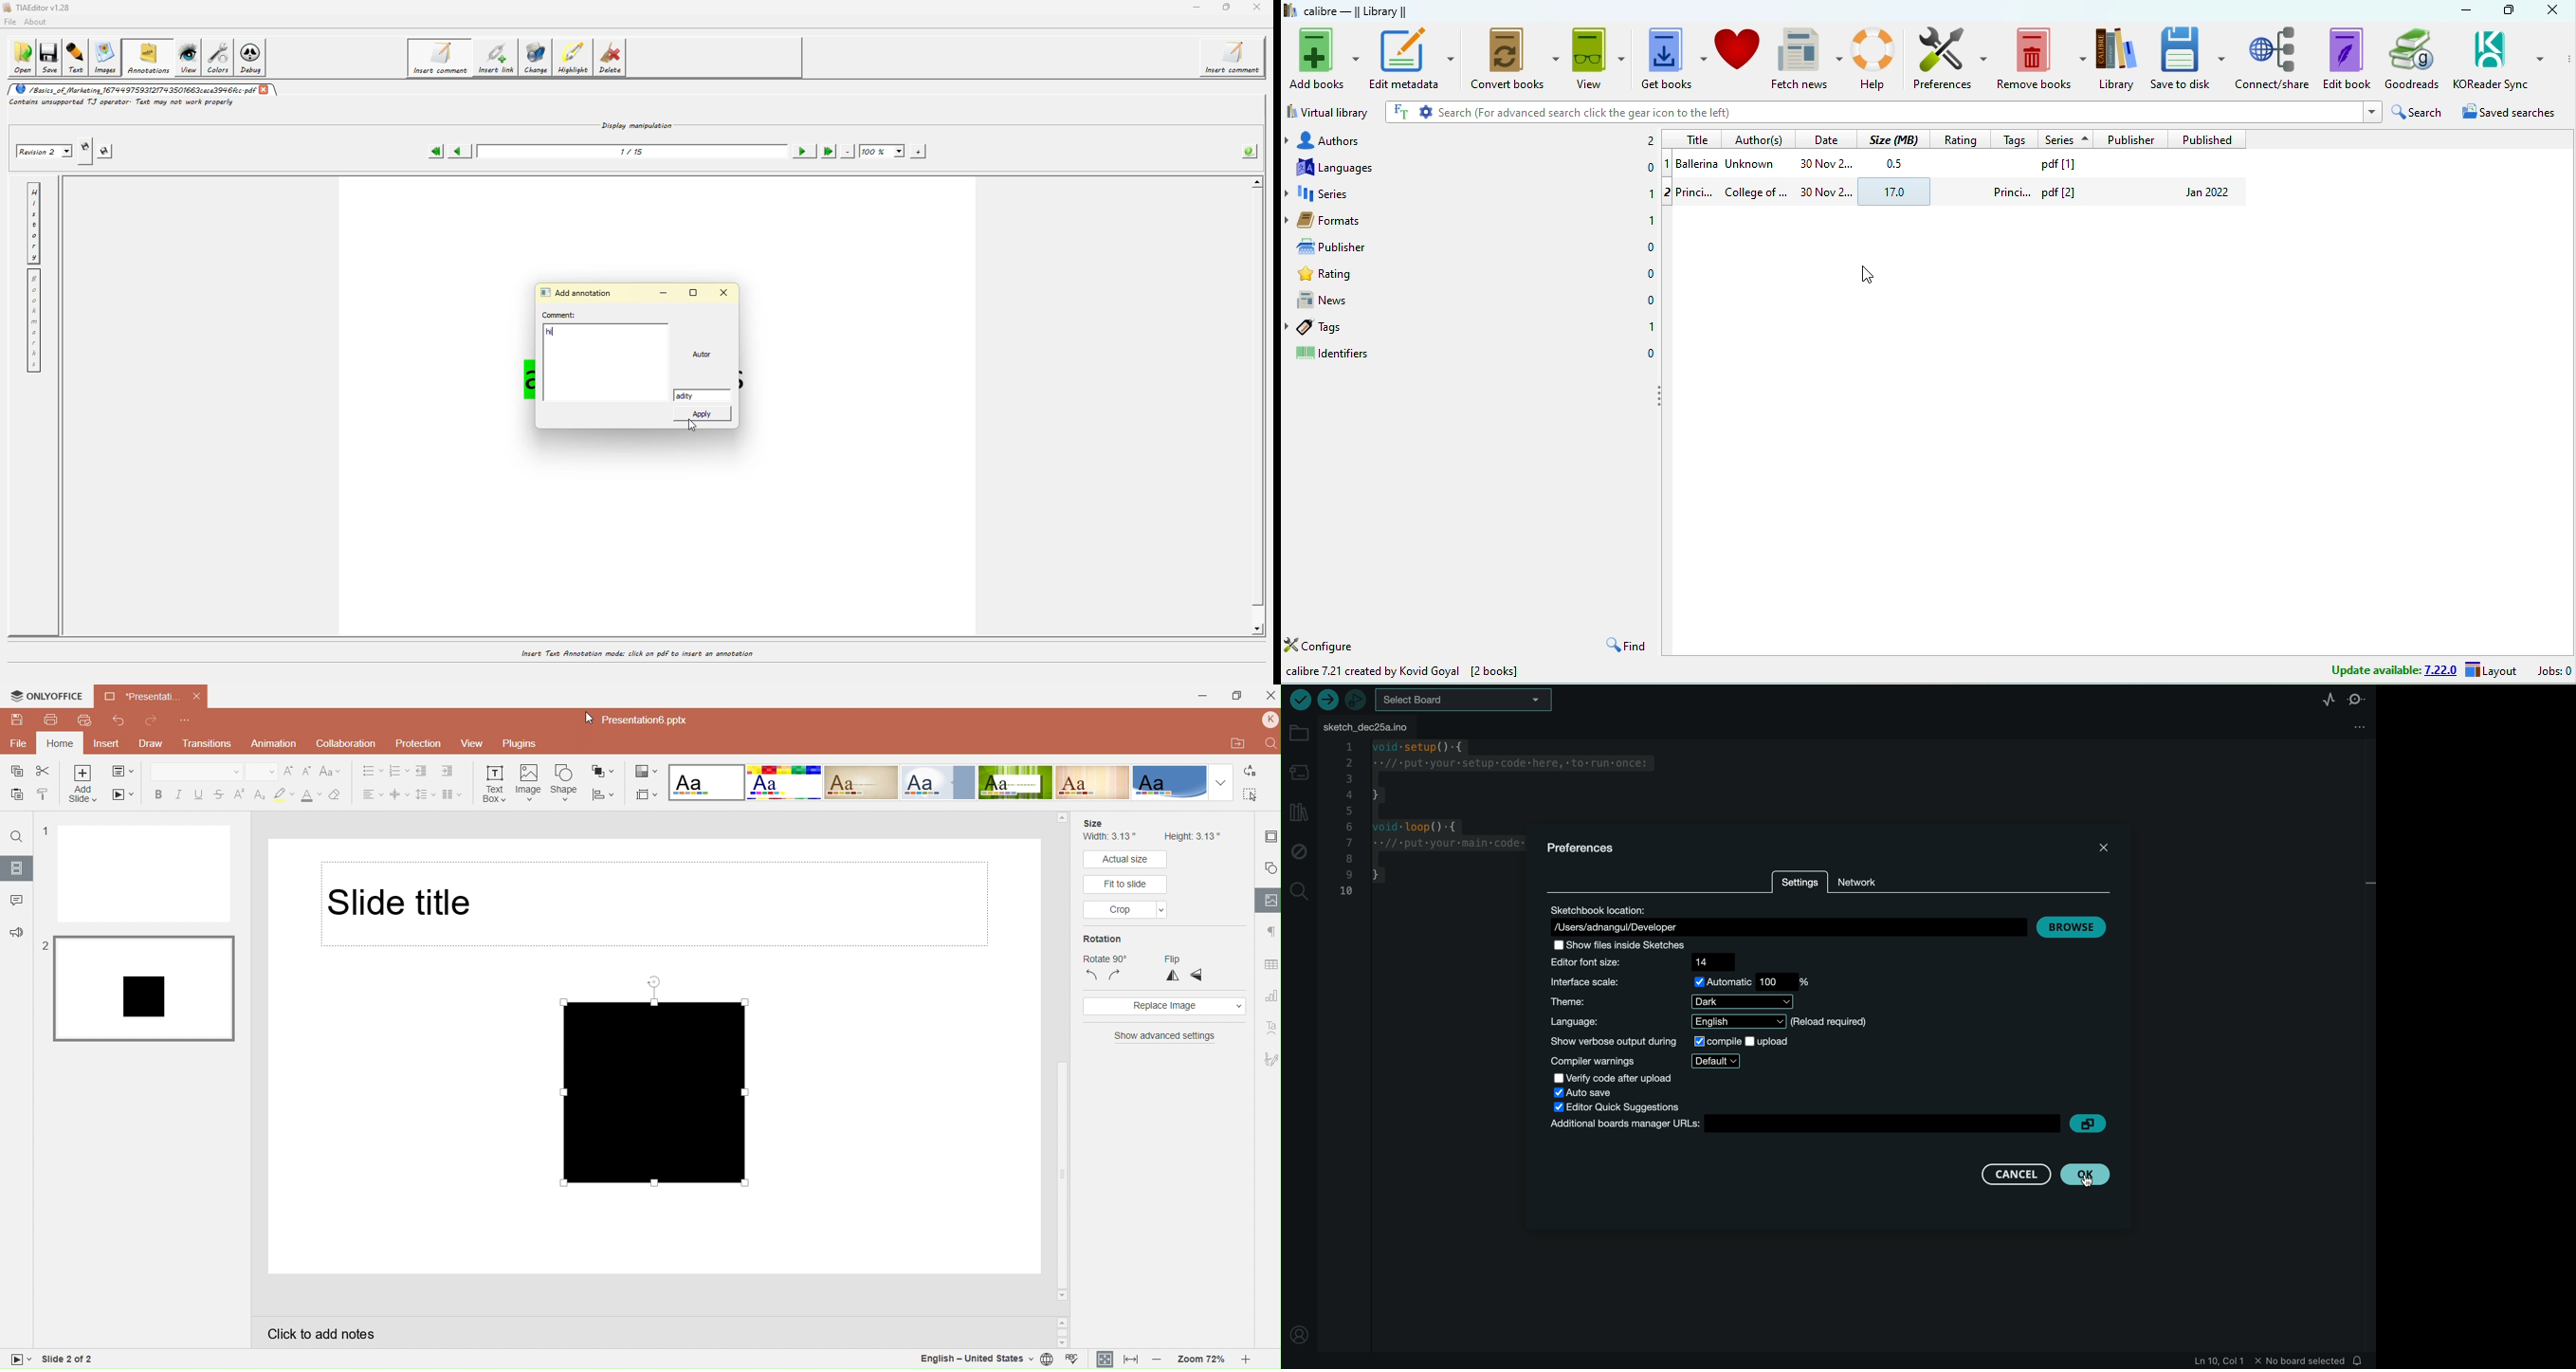 The height and width of the screenshot is (1372, 2576). I want to click on crop, so click(1127, 909).